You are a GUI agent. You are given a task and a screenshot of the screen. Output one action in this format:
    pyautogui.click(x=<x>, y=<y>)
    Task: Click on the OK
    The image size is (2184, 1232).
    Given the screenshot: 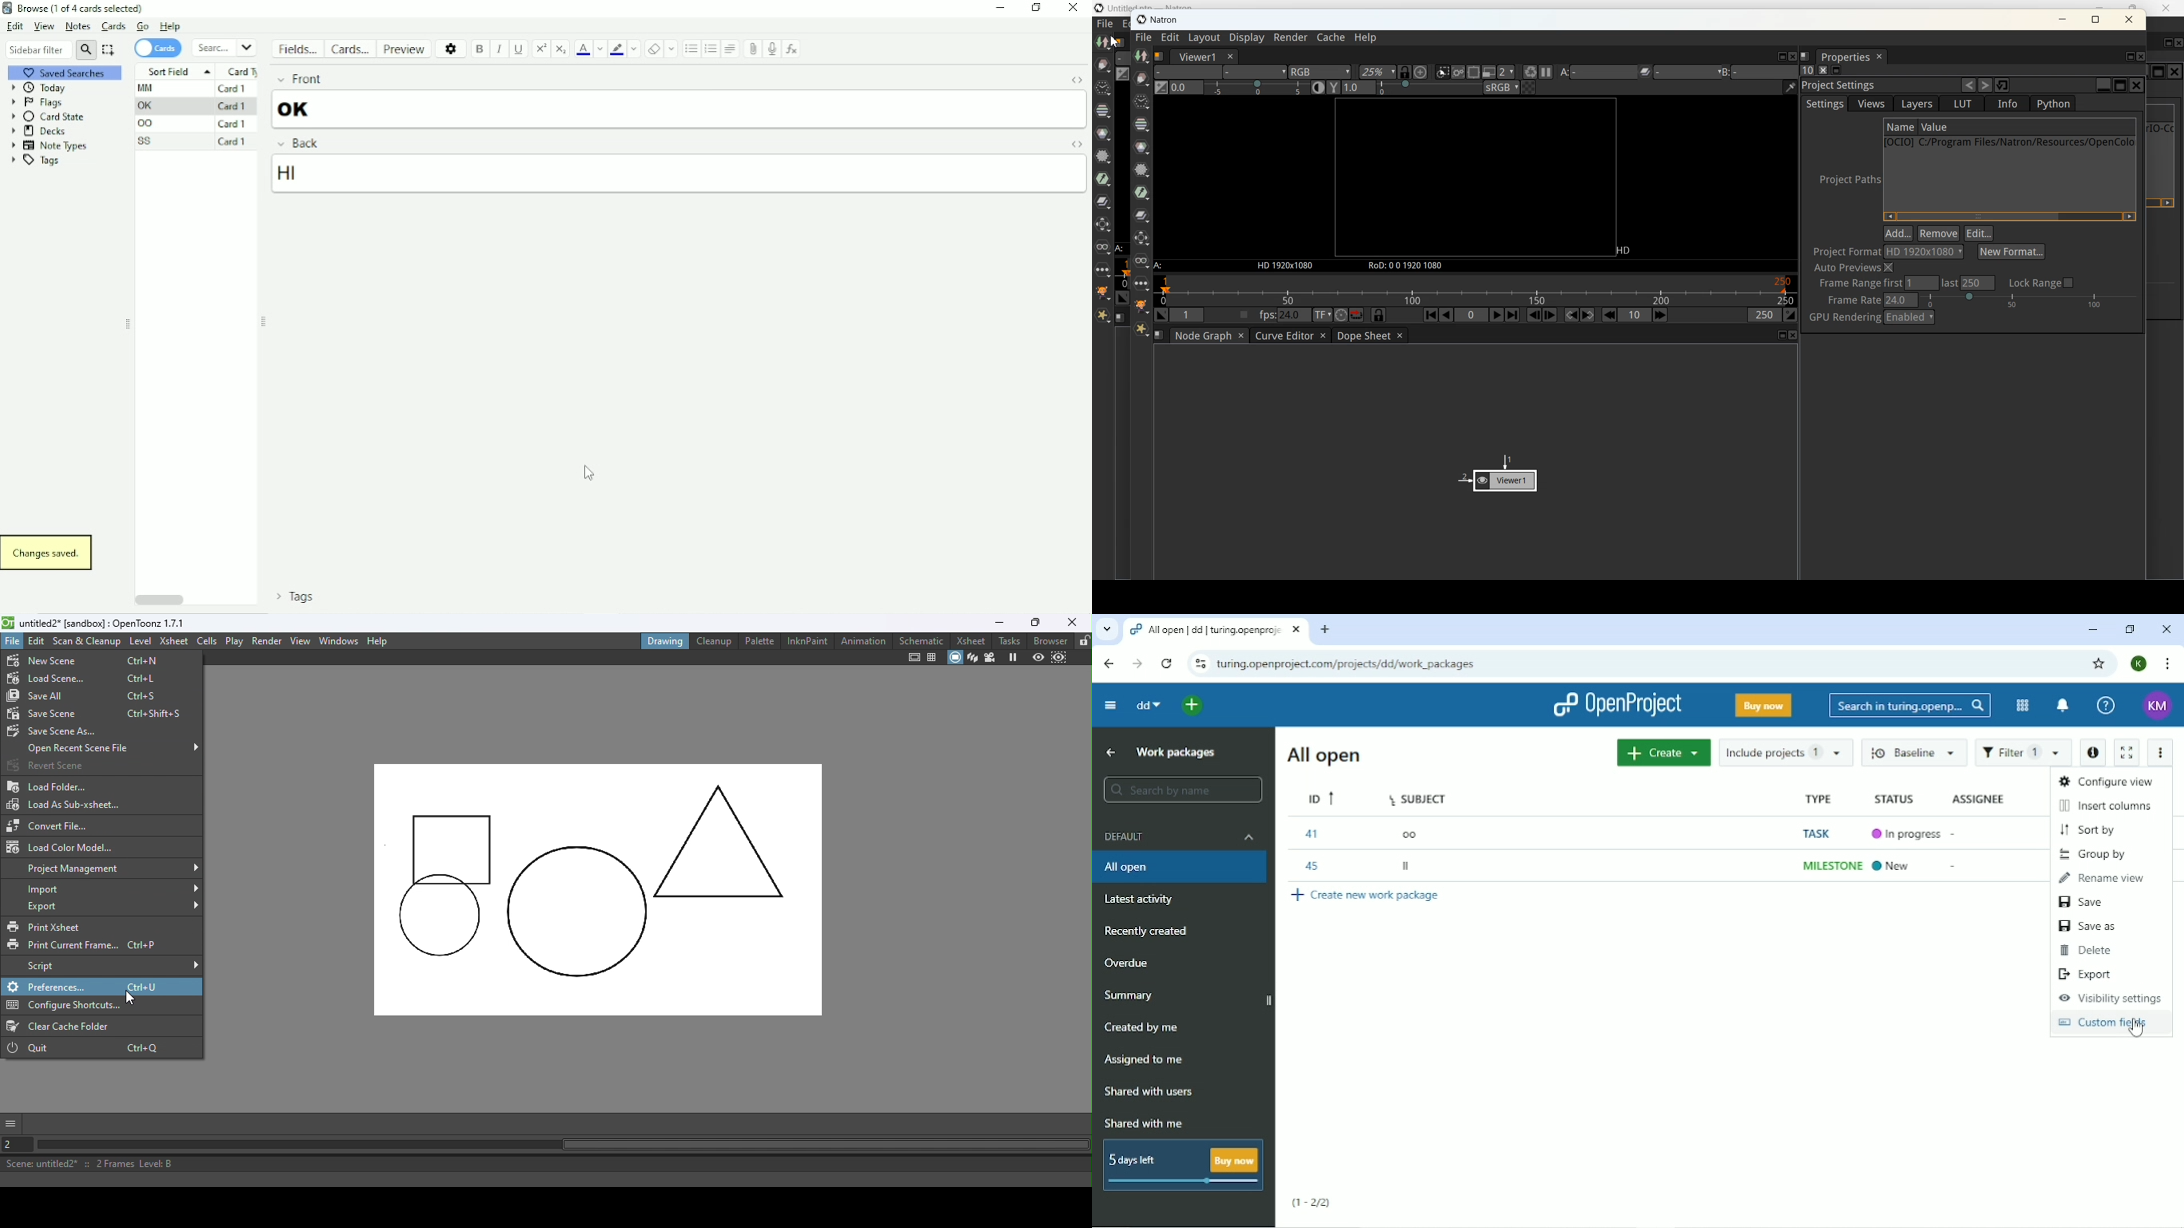 What is the action you would take?
    pyautogui.click(x=148, y=106)
    